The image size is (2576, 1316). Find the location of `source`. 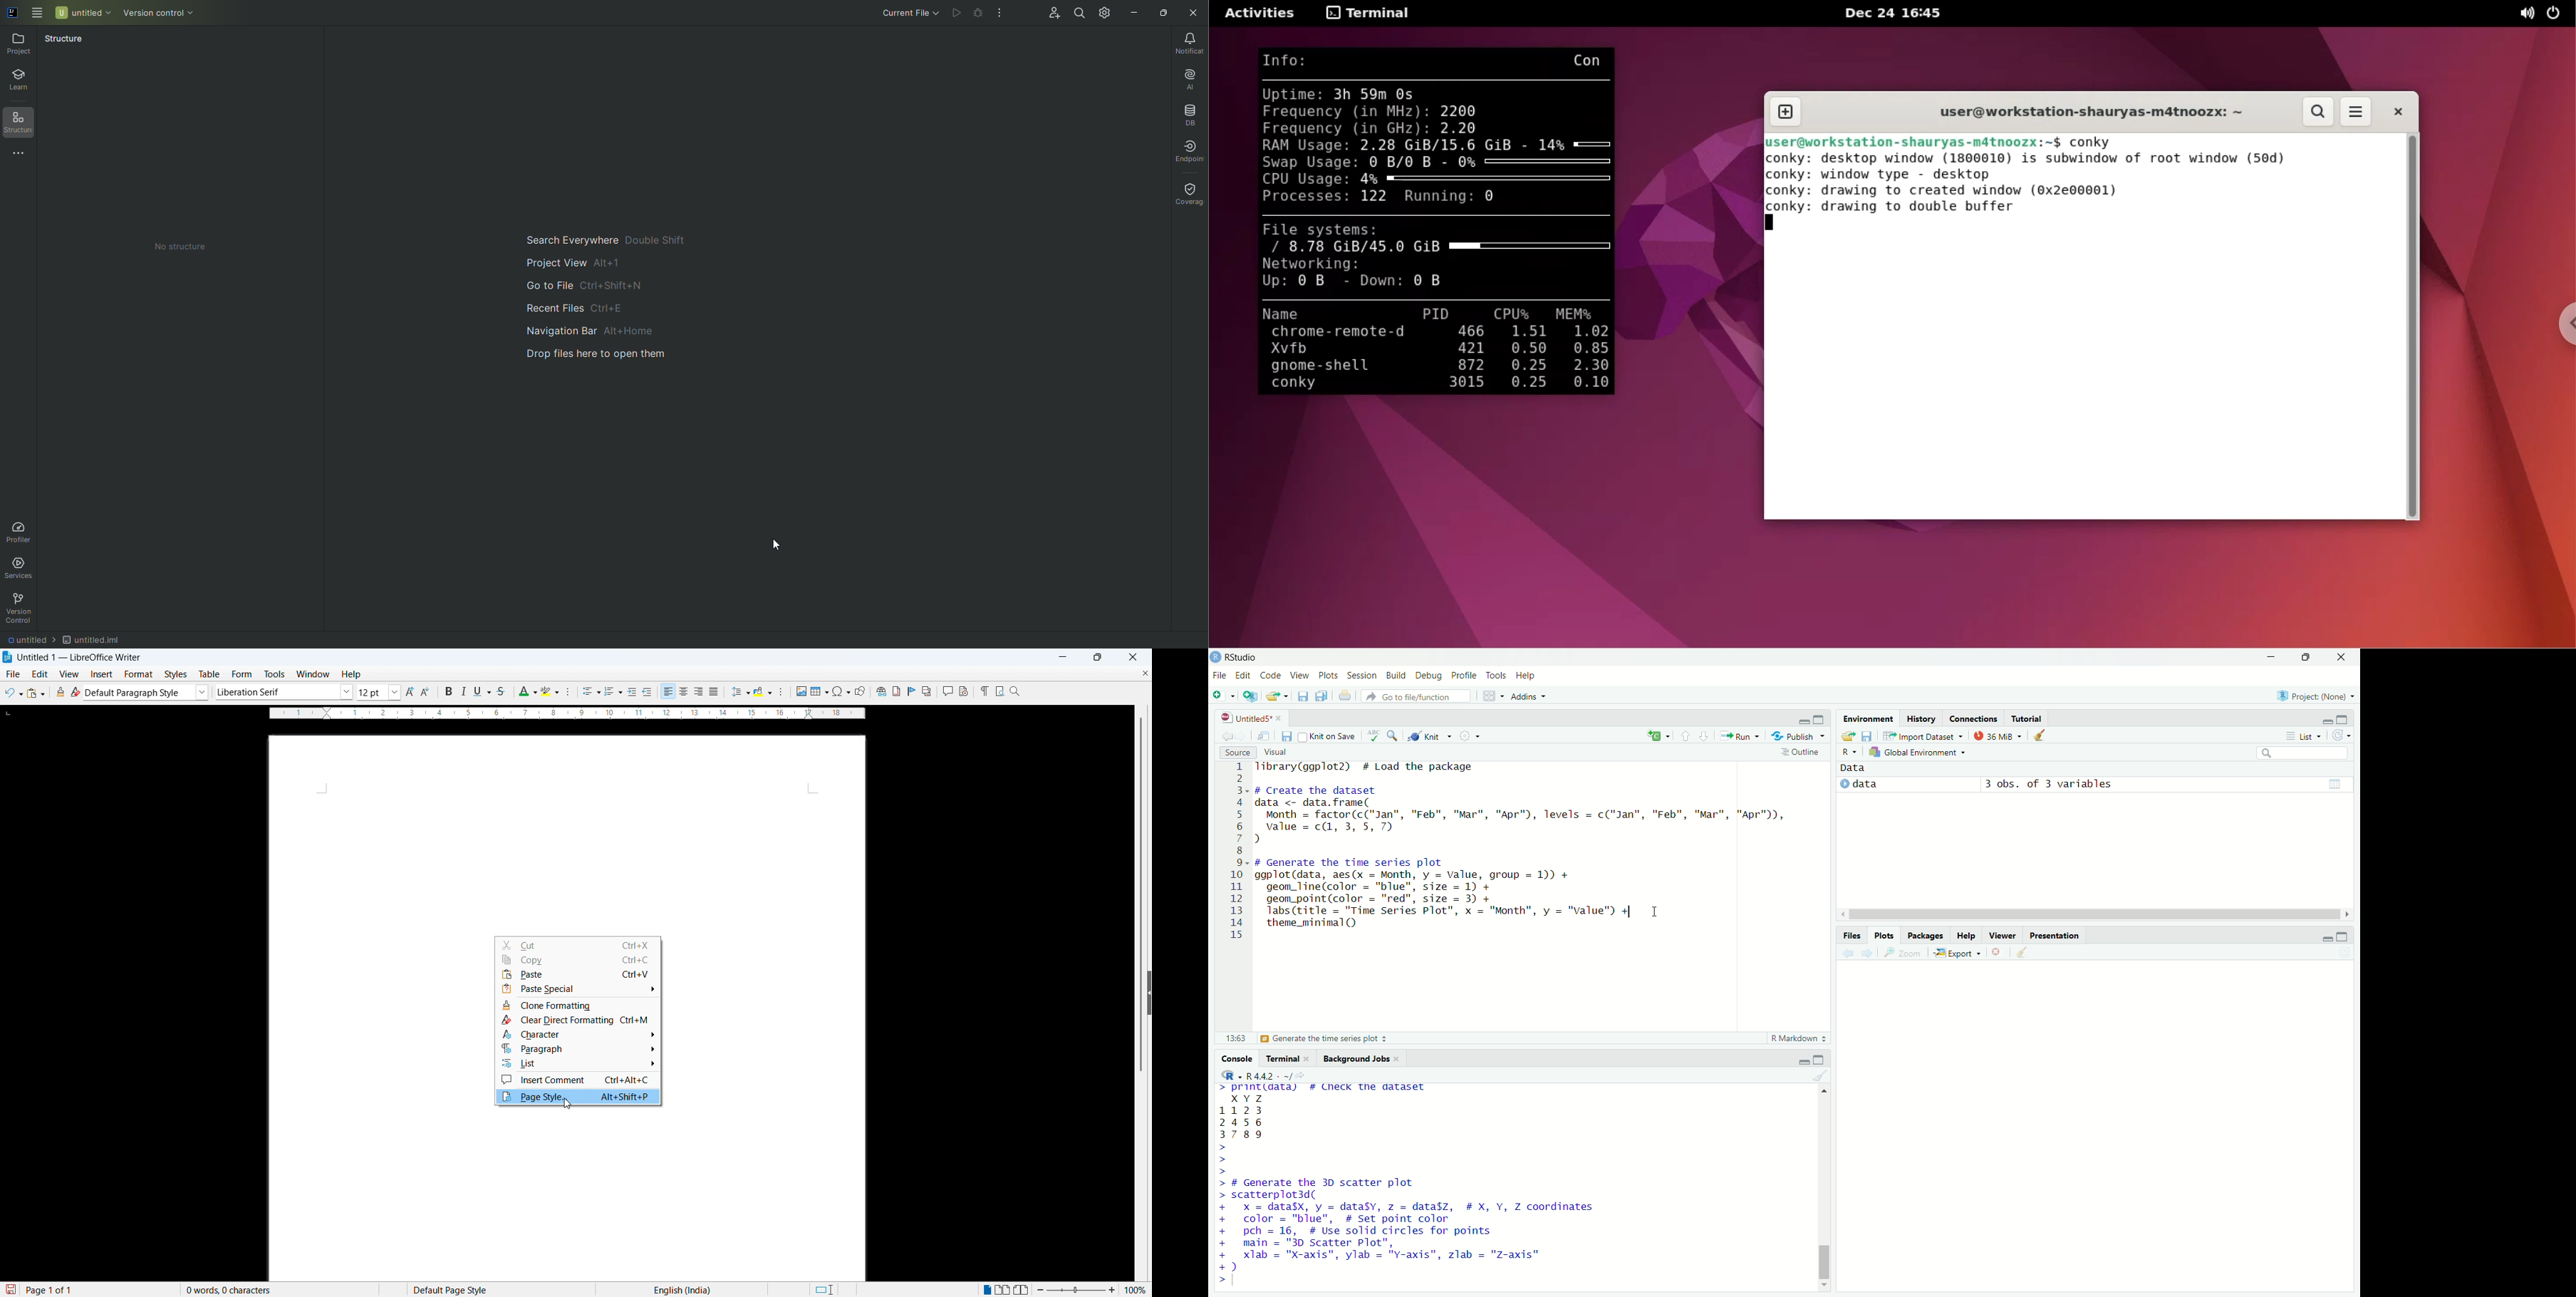

source is located at coordinates (1235, 752).